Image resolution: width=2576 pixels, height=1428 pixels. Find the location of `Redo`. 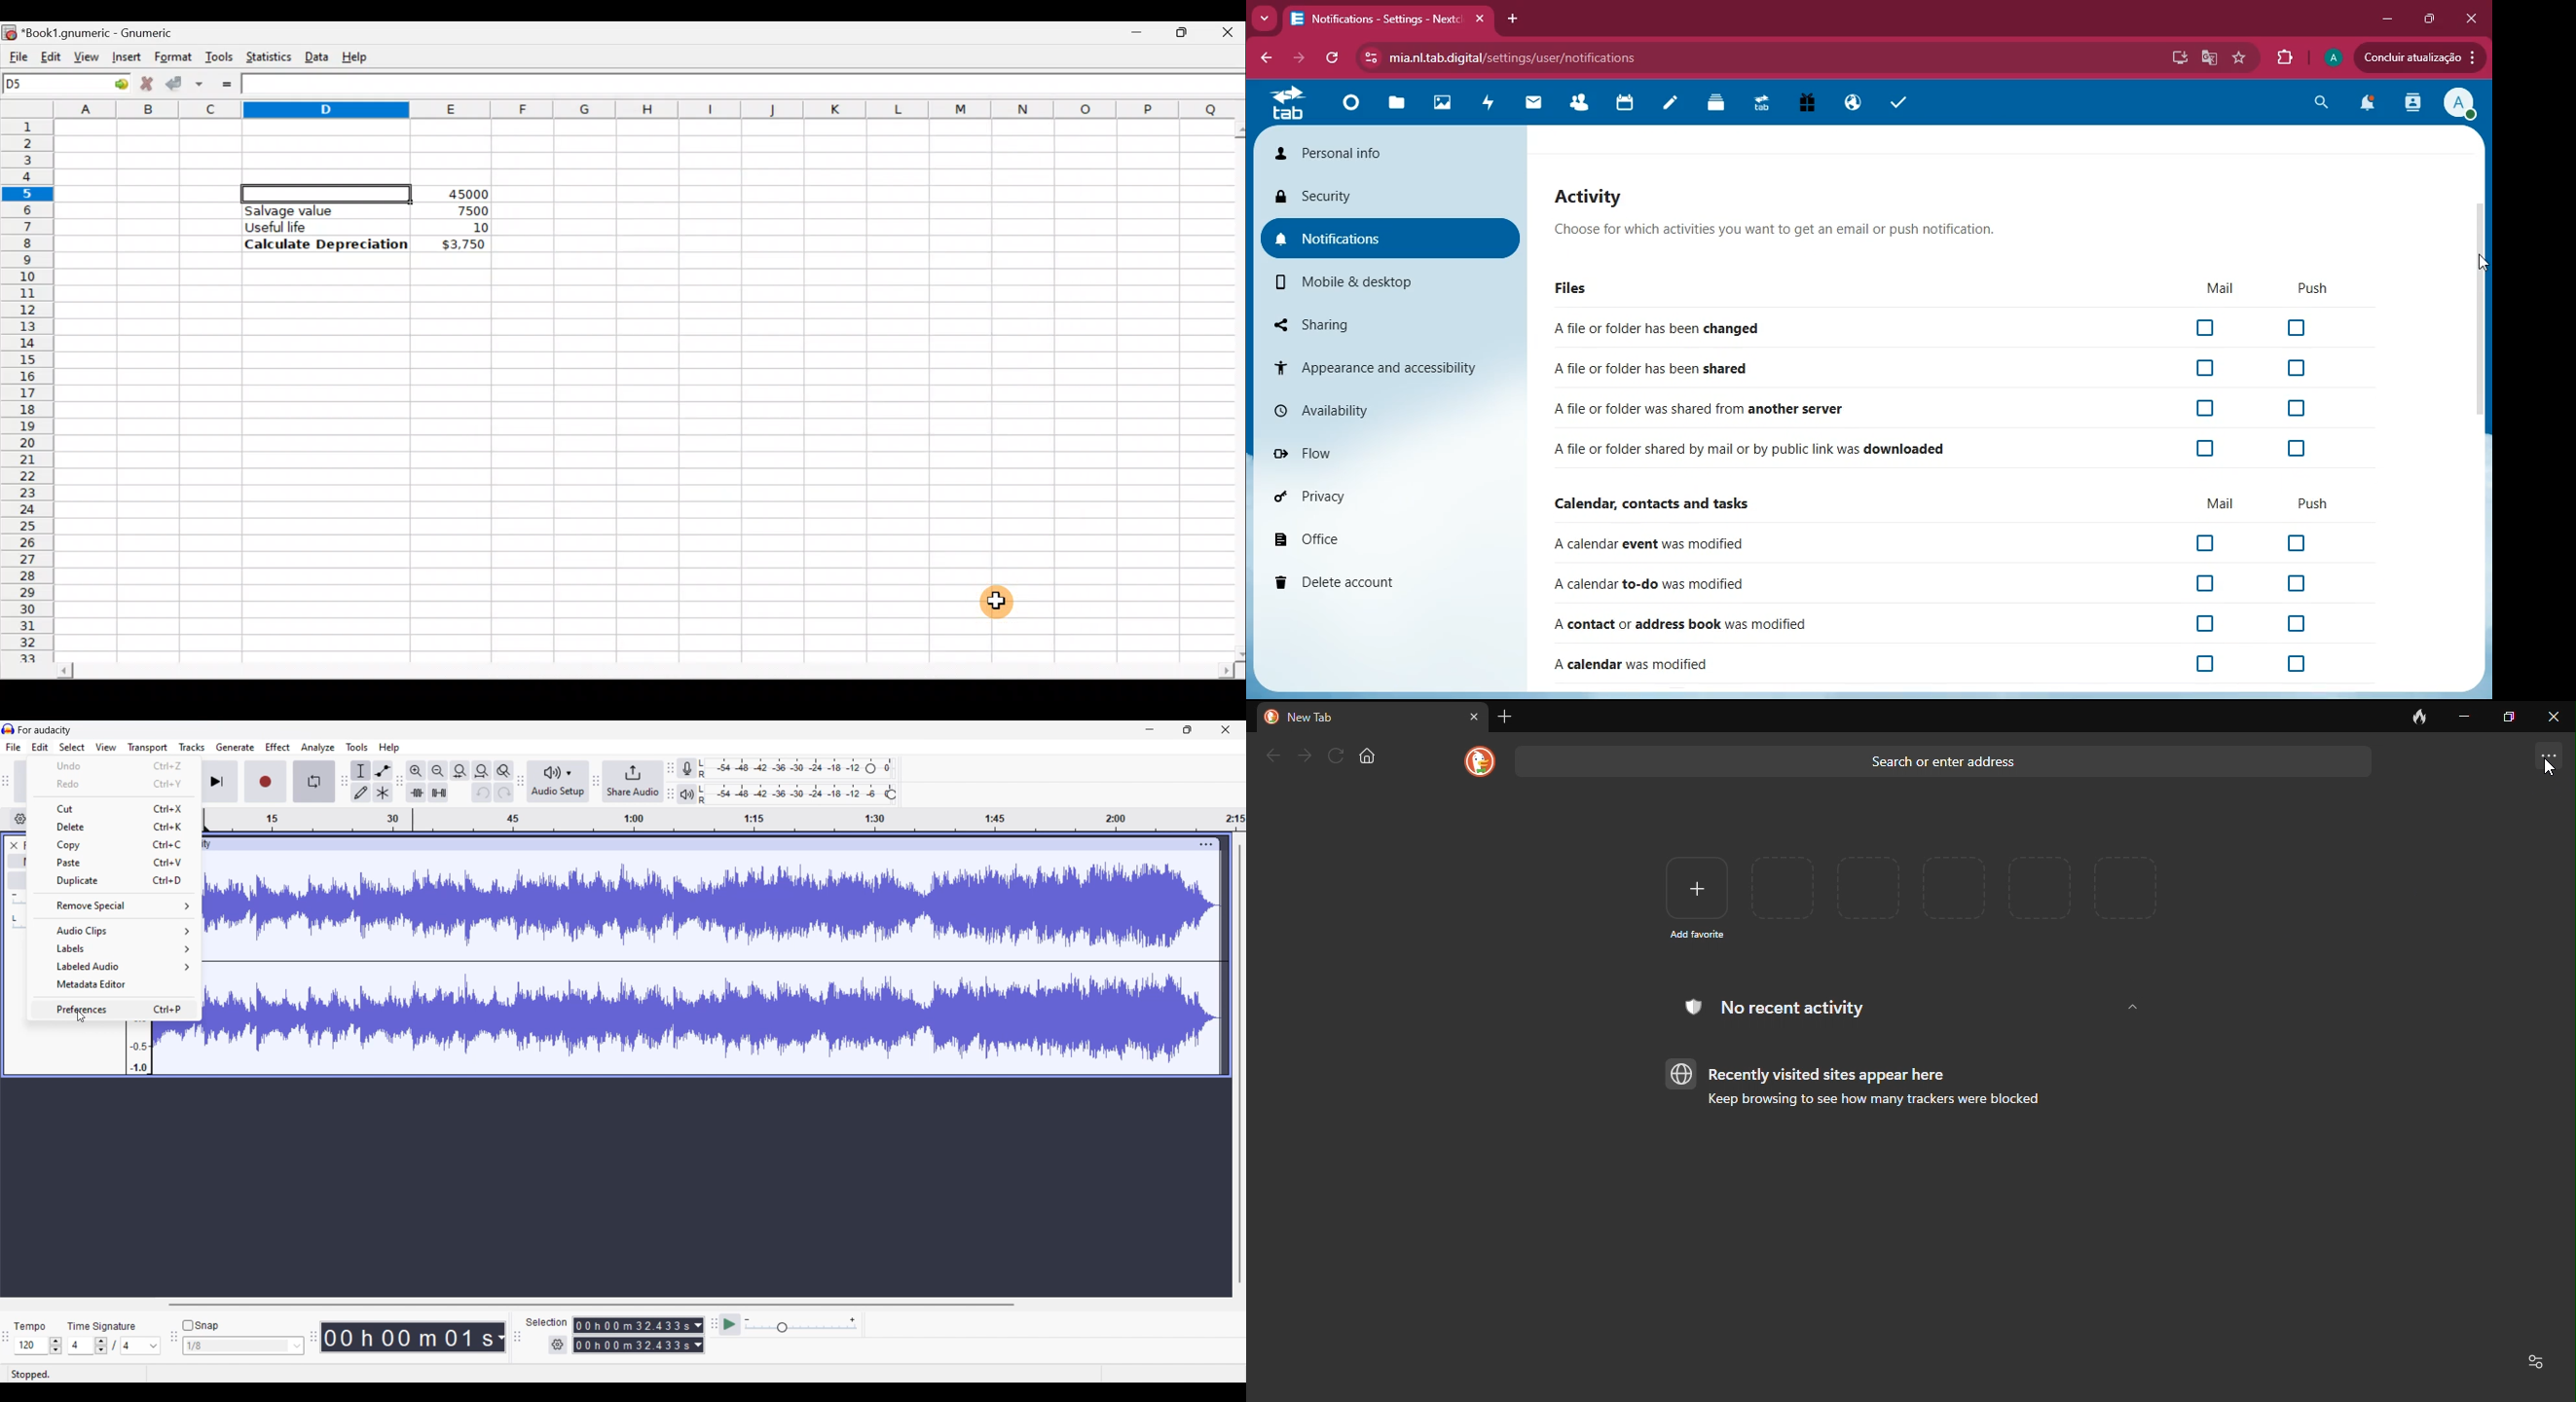

Redo is located at coordinates (504, 792).